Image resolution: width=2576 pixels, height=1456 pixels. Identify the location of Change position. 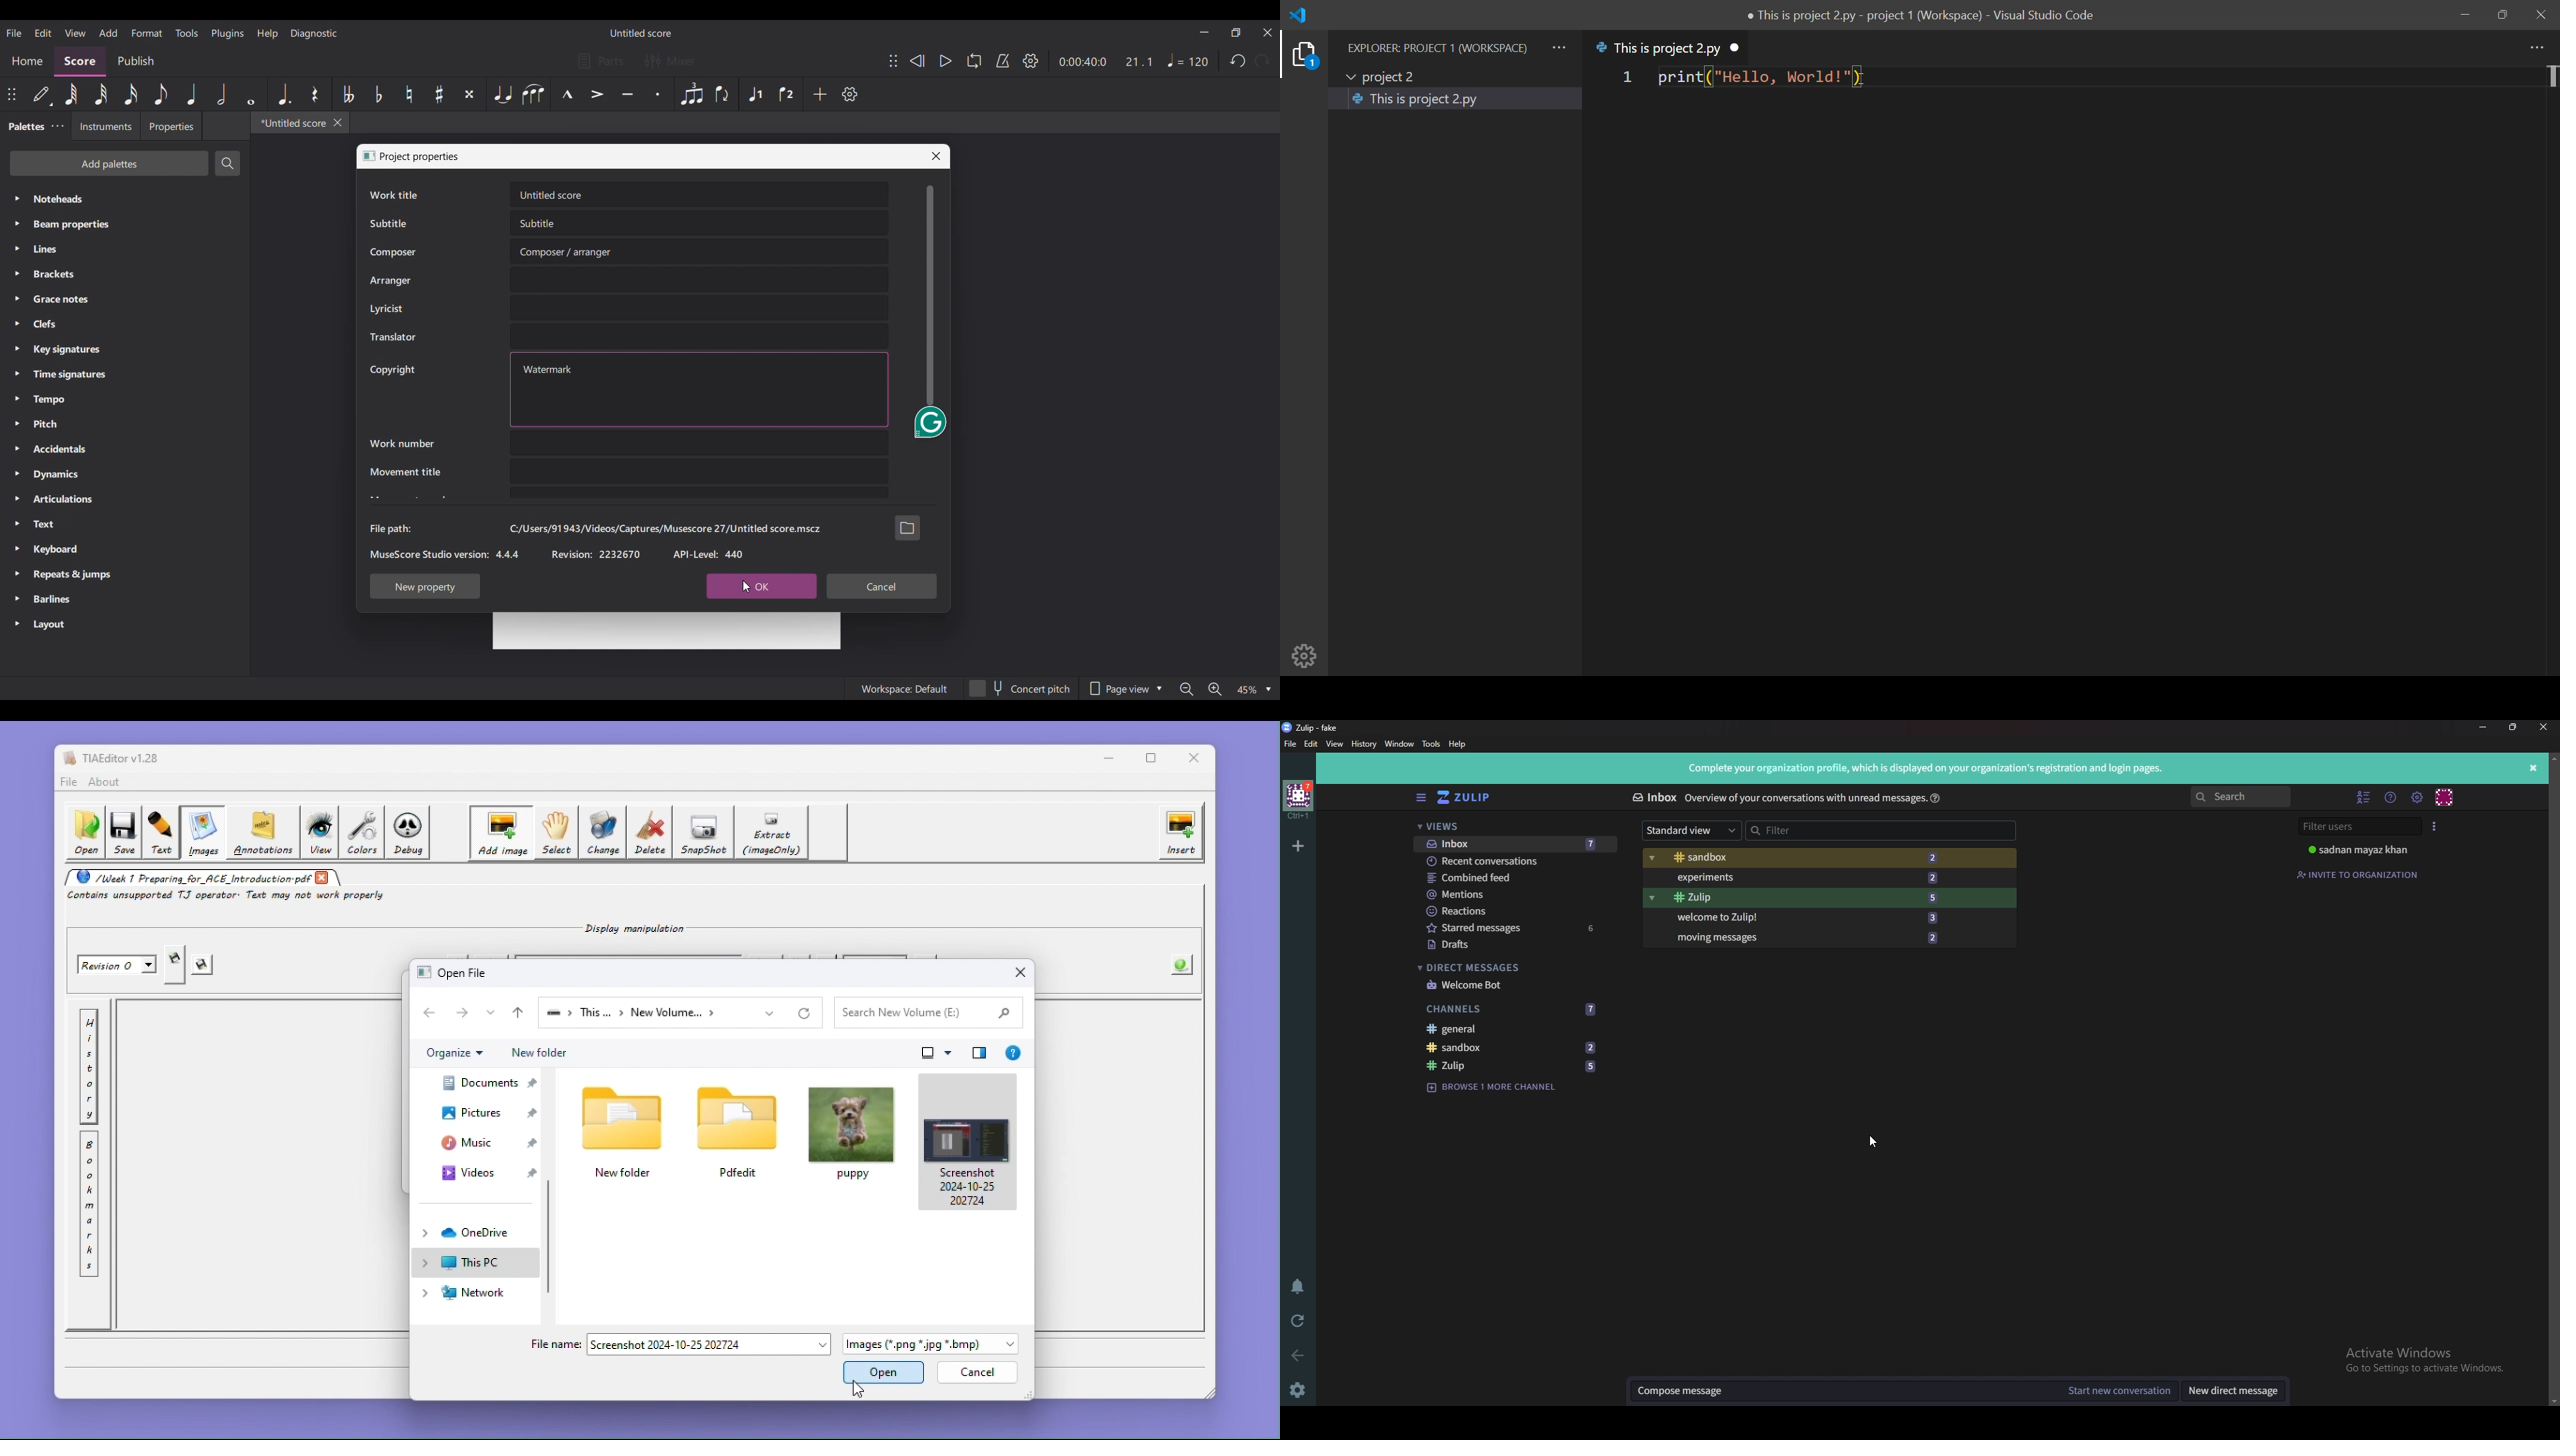
(894, 61).